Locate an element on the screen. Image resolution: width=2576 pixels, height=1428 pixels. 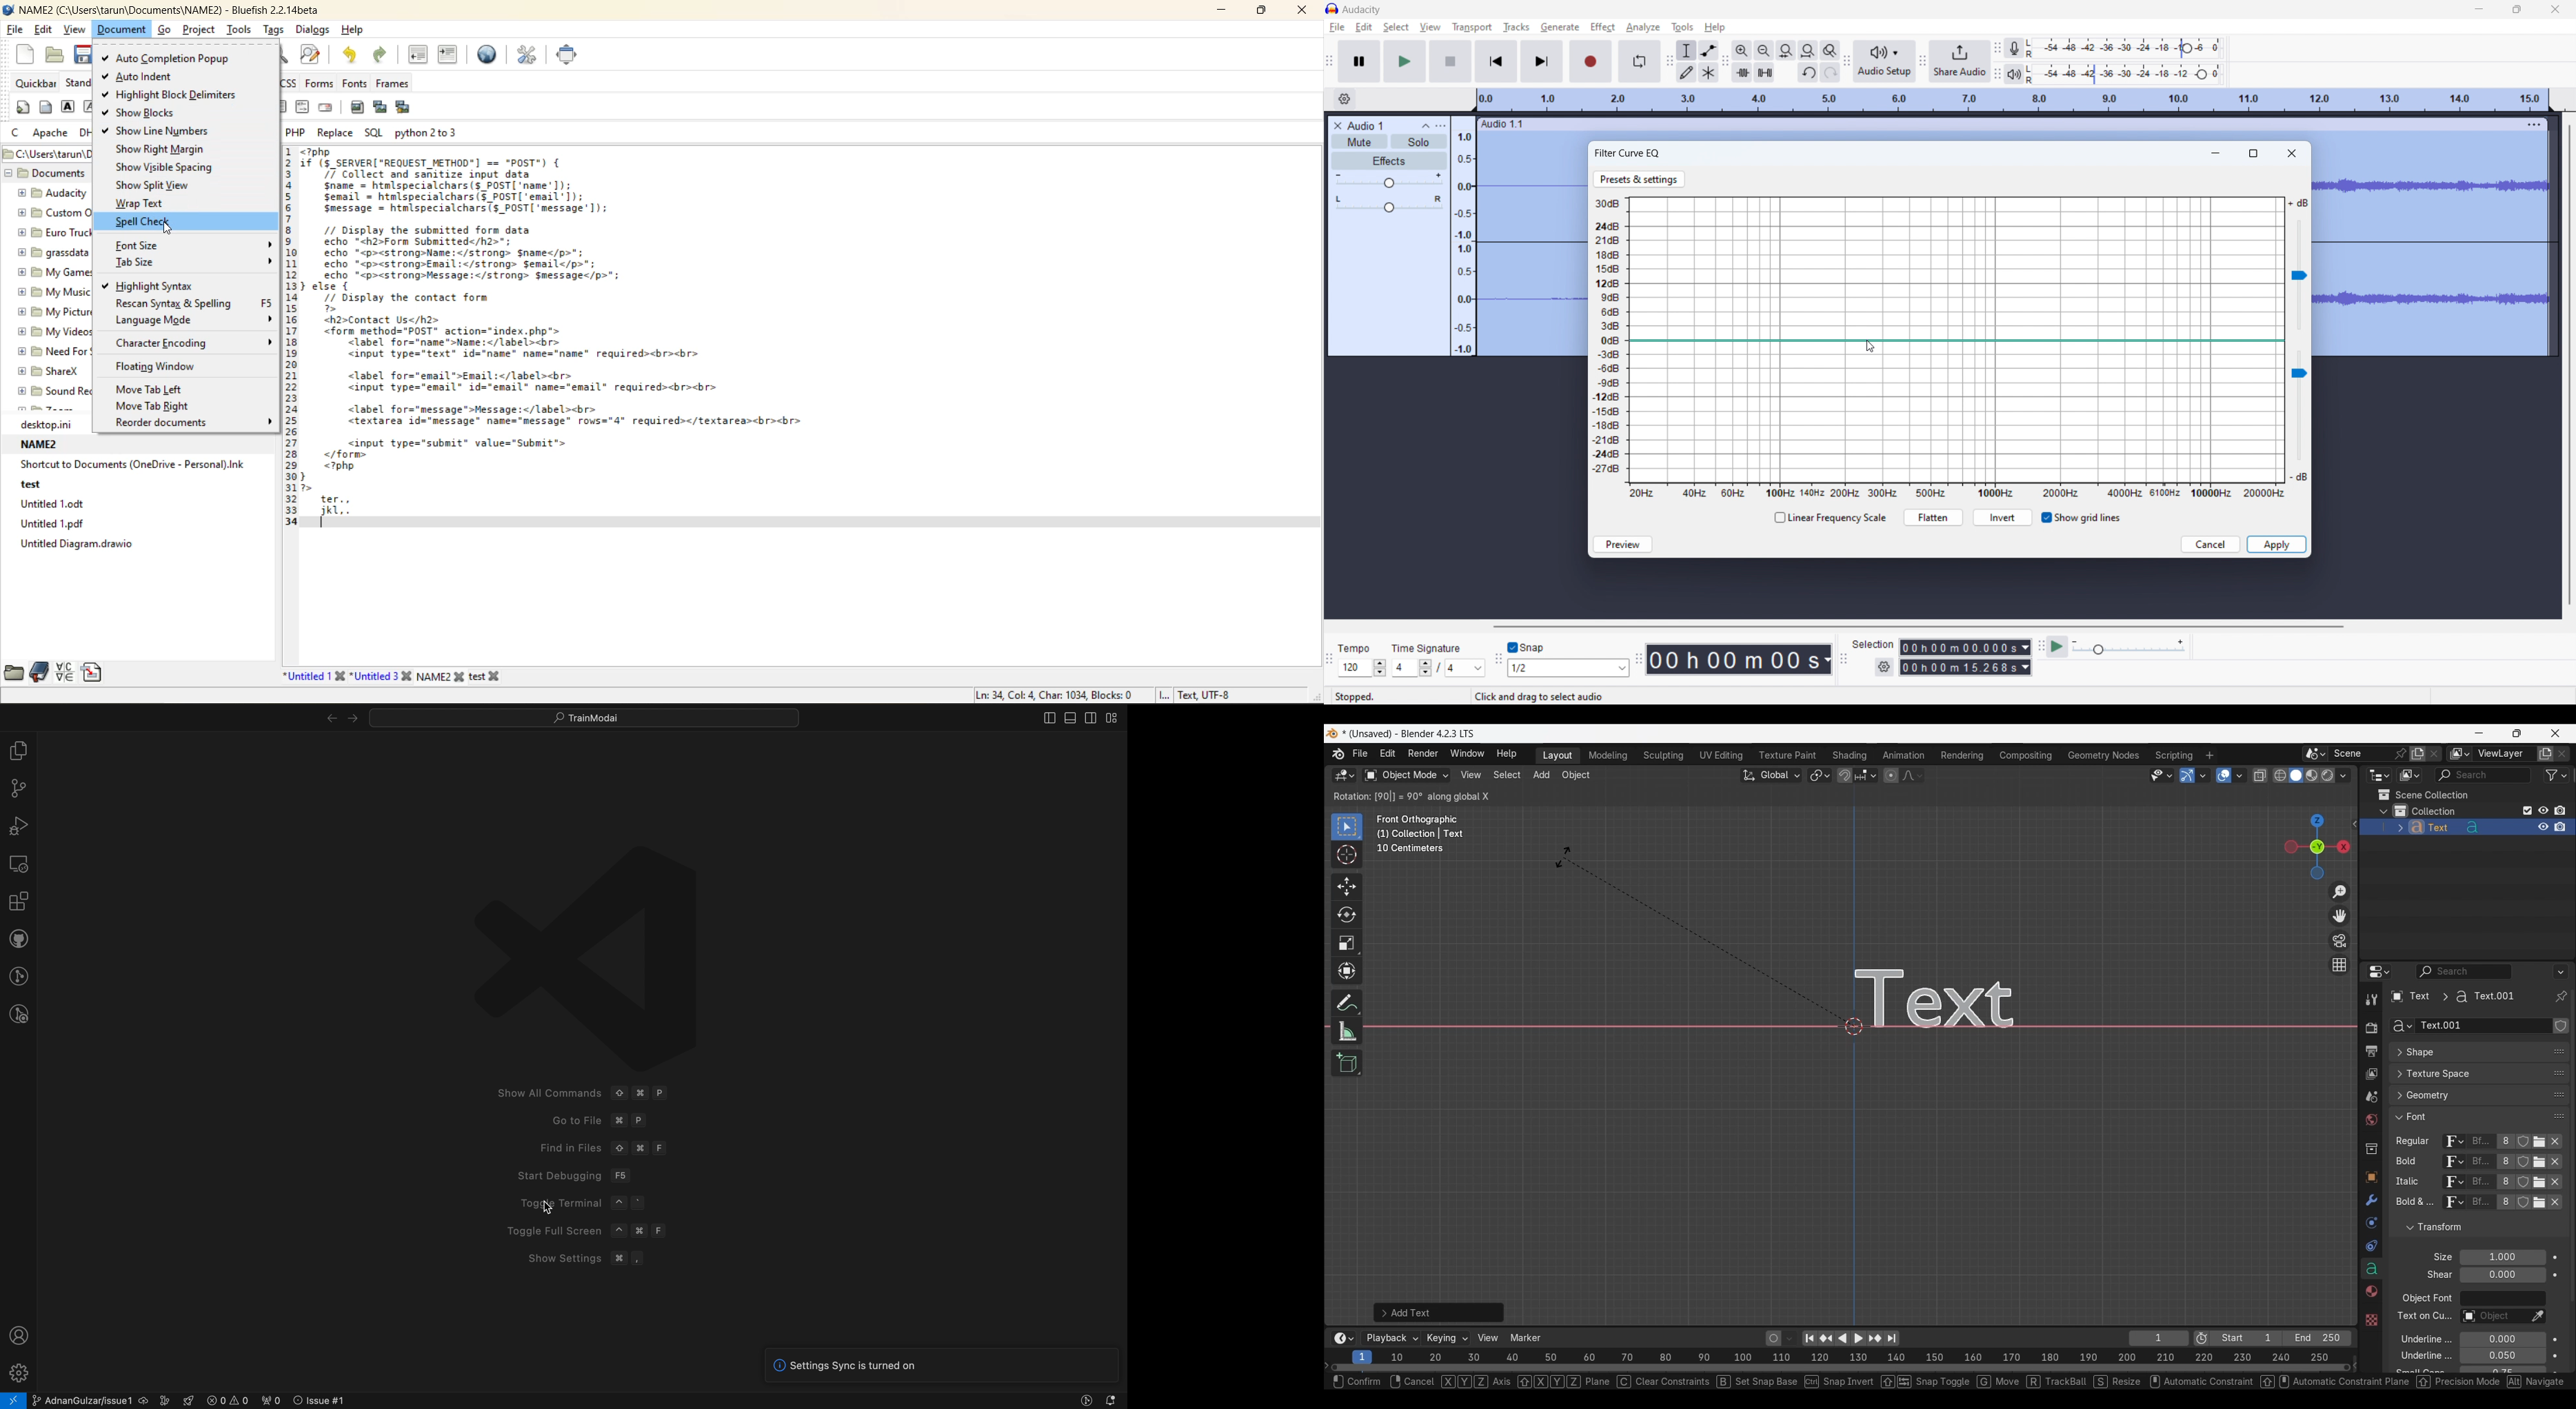
gitlens is located at coordinates (18, 975).